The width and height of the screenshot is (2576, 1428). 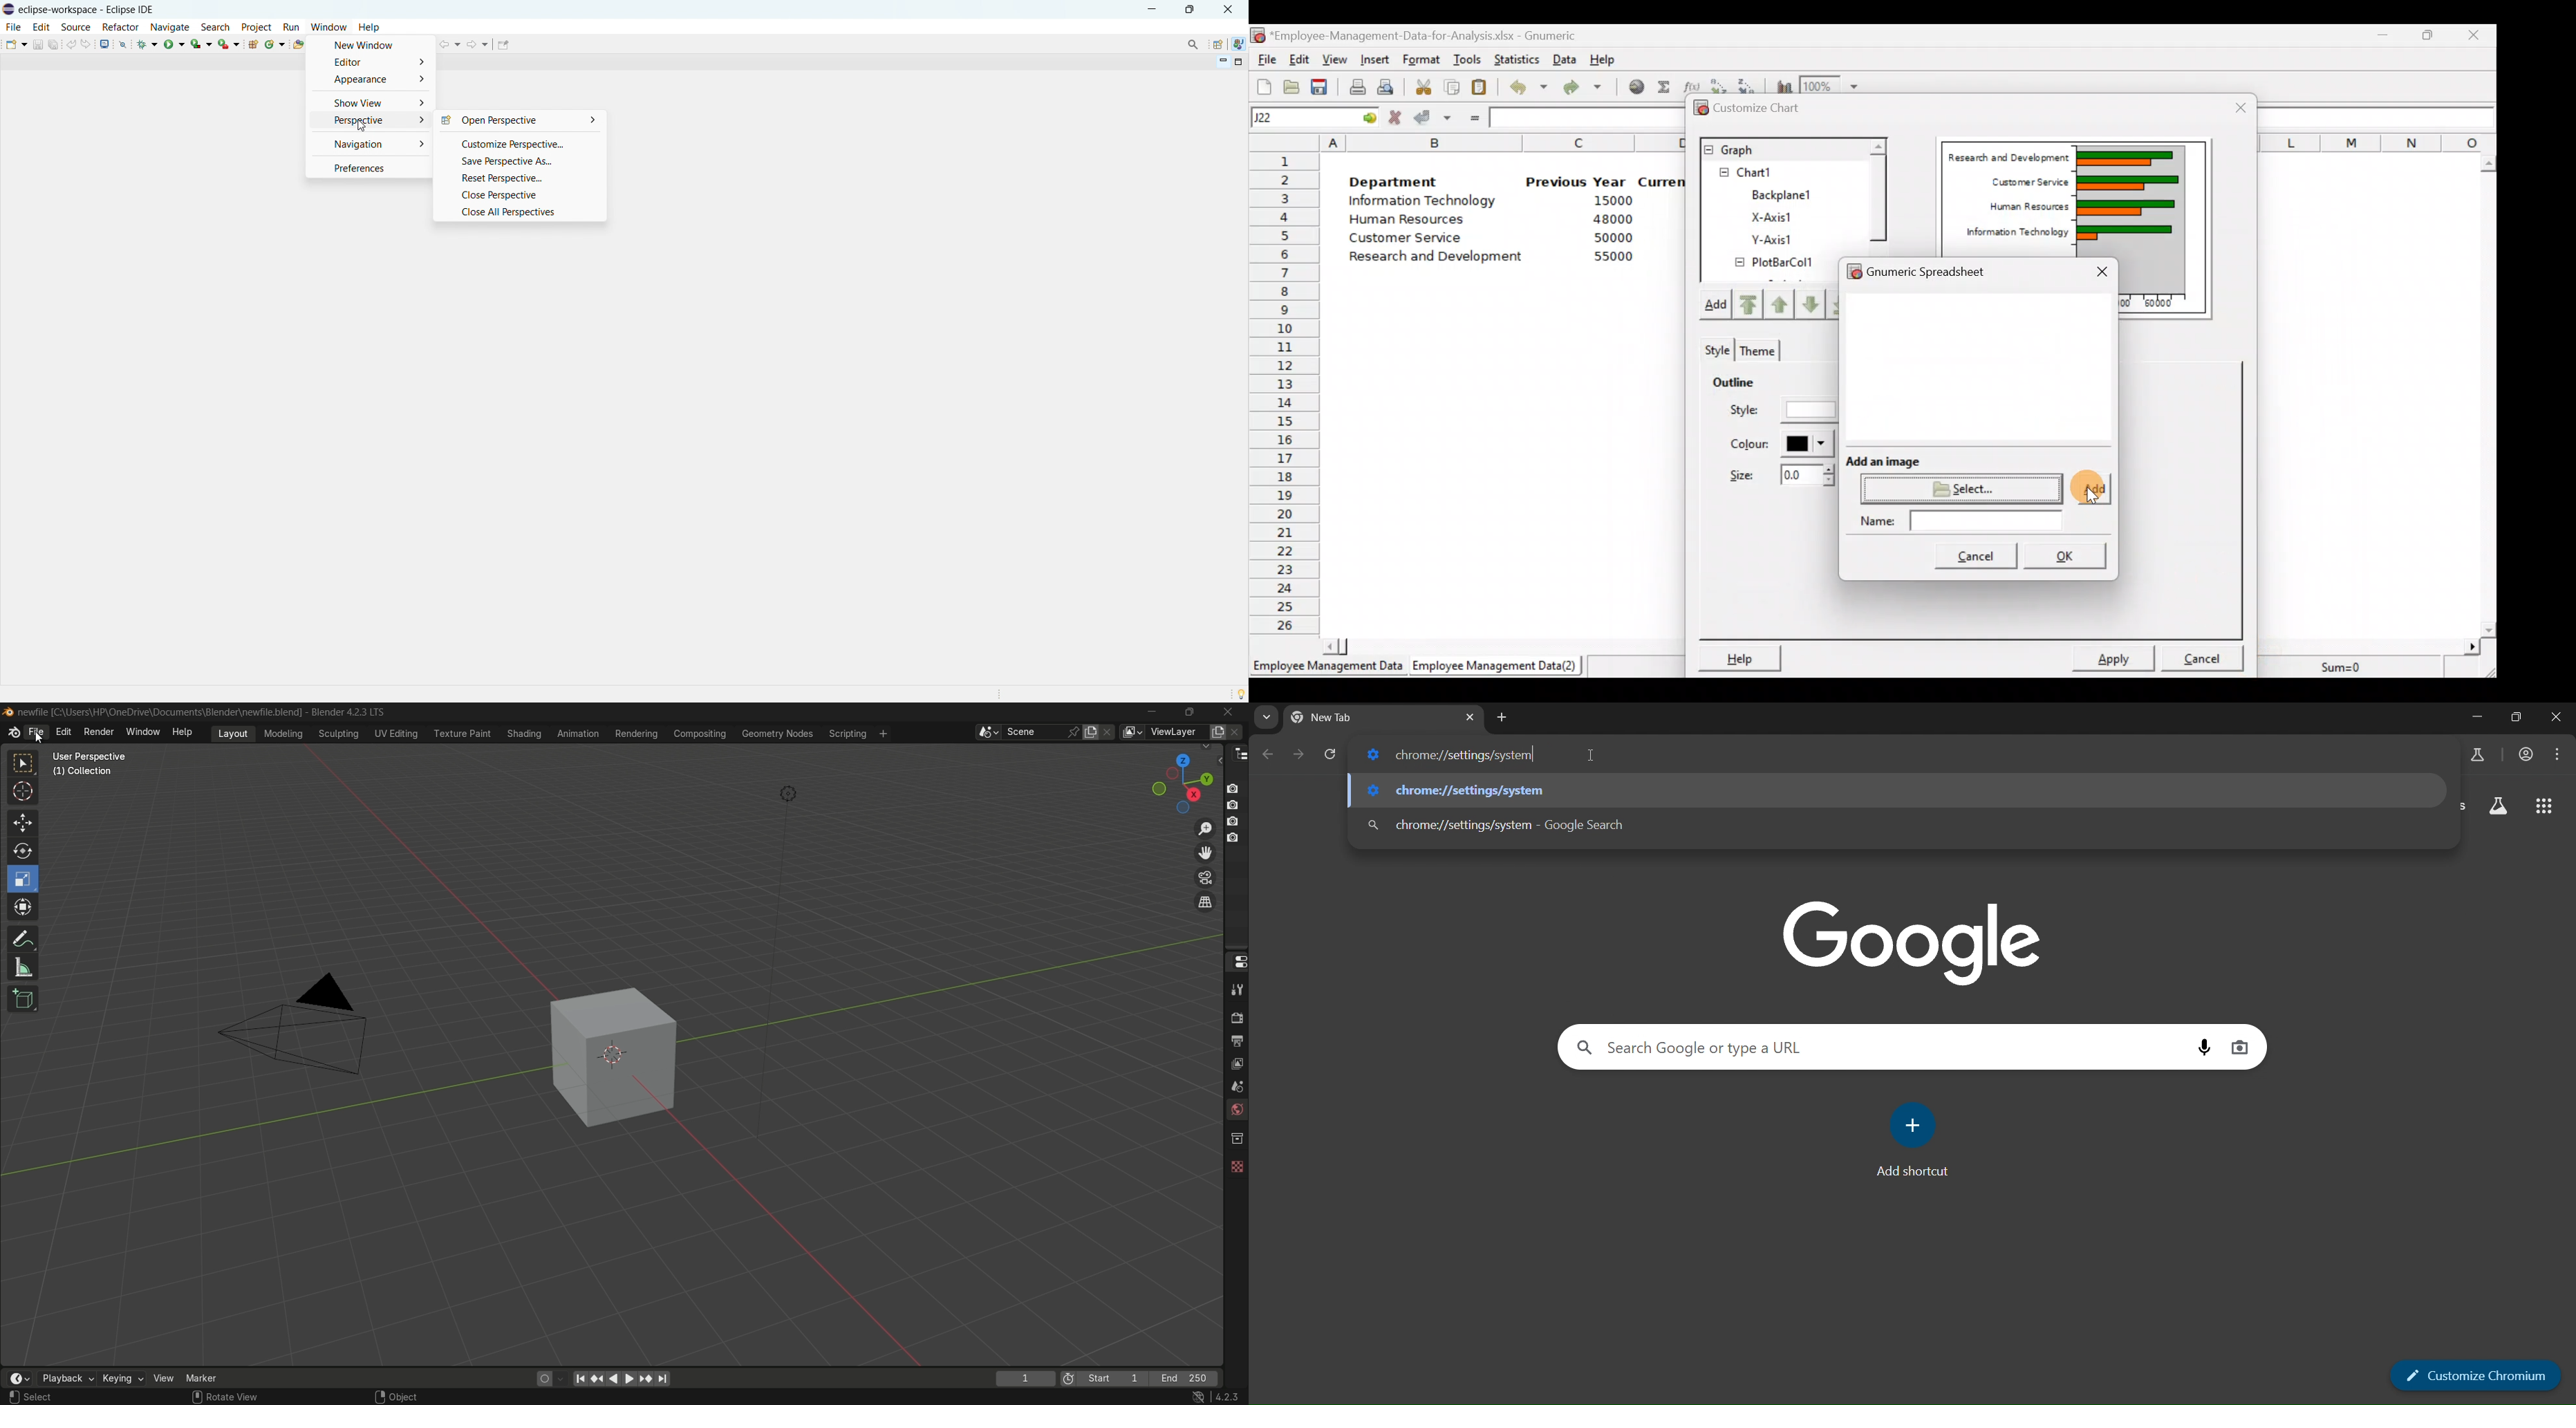 I want to click on rendering menu, so click(x=638, y=734).